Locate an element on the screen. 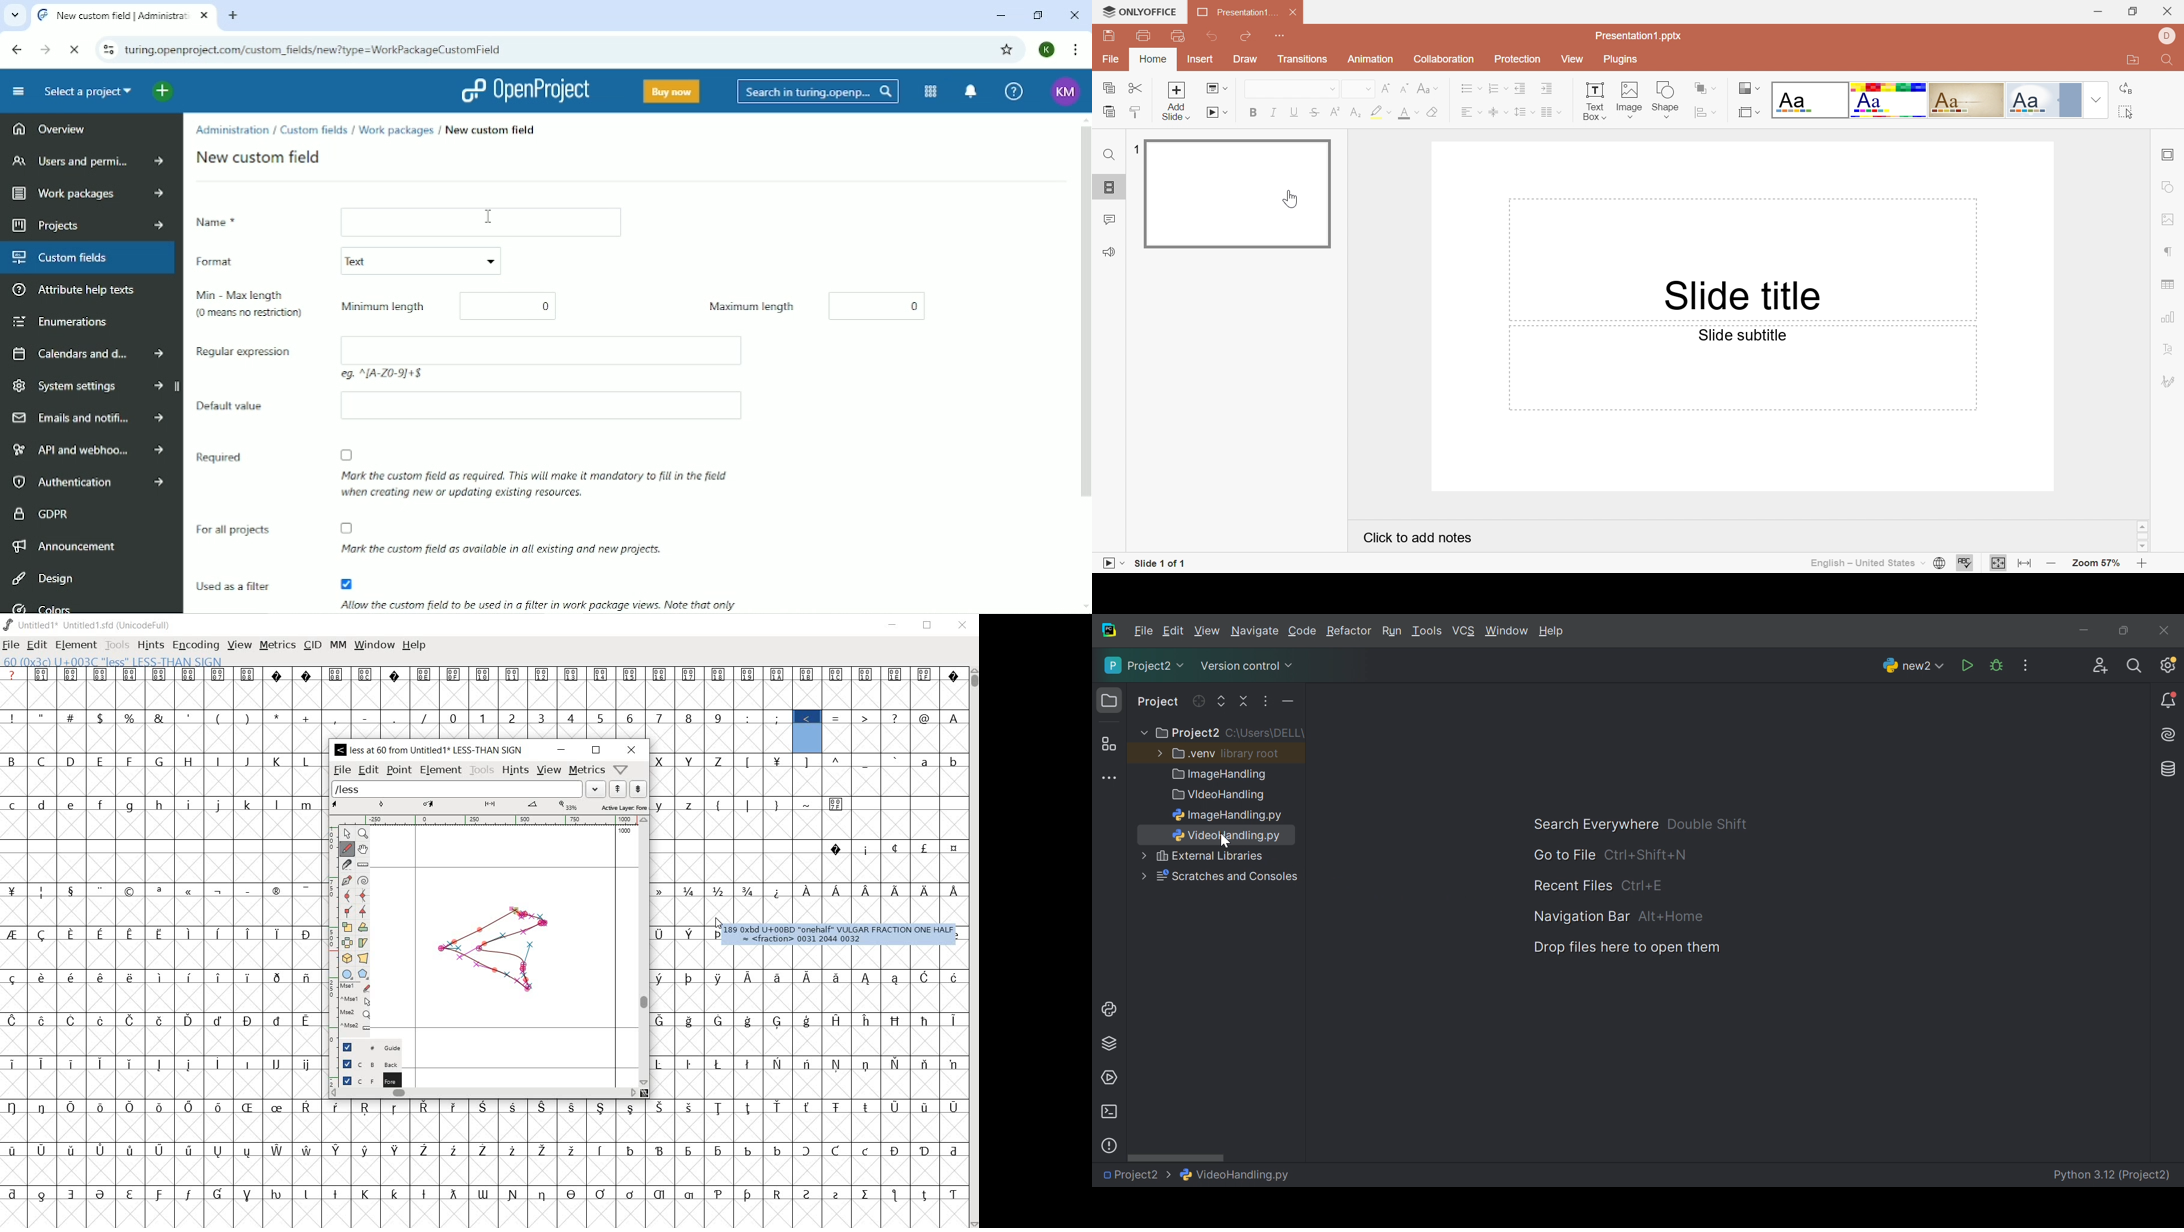 The height and width of the screenshot is (1232, 2184). Help is located at coordinates (1552, 630).